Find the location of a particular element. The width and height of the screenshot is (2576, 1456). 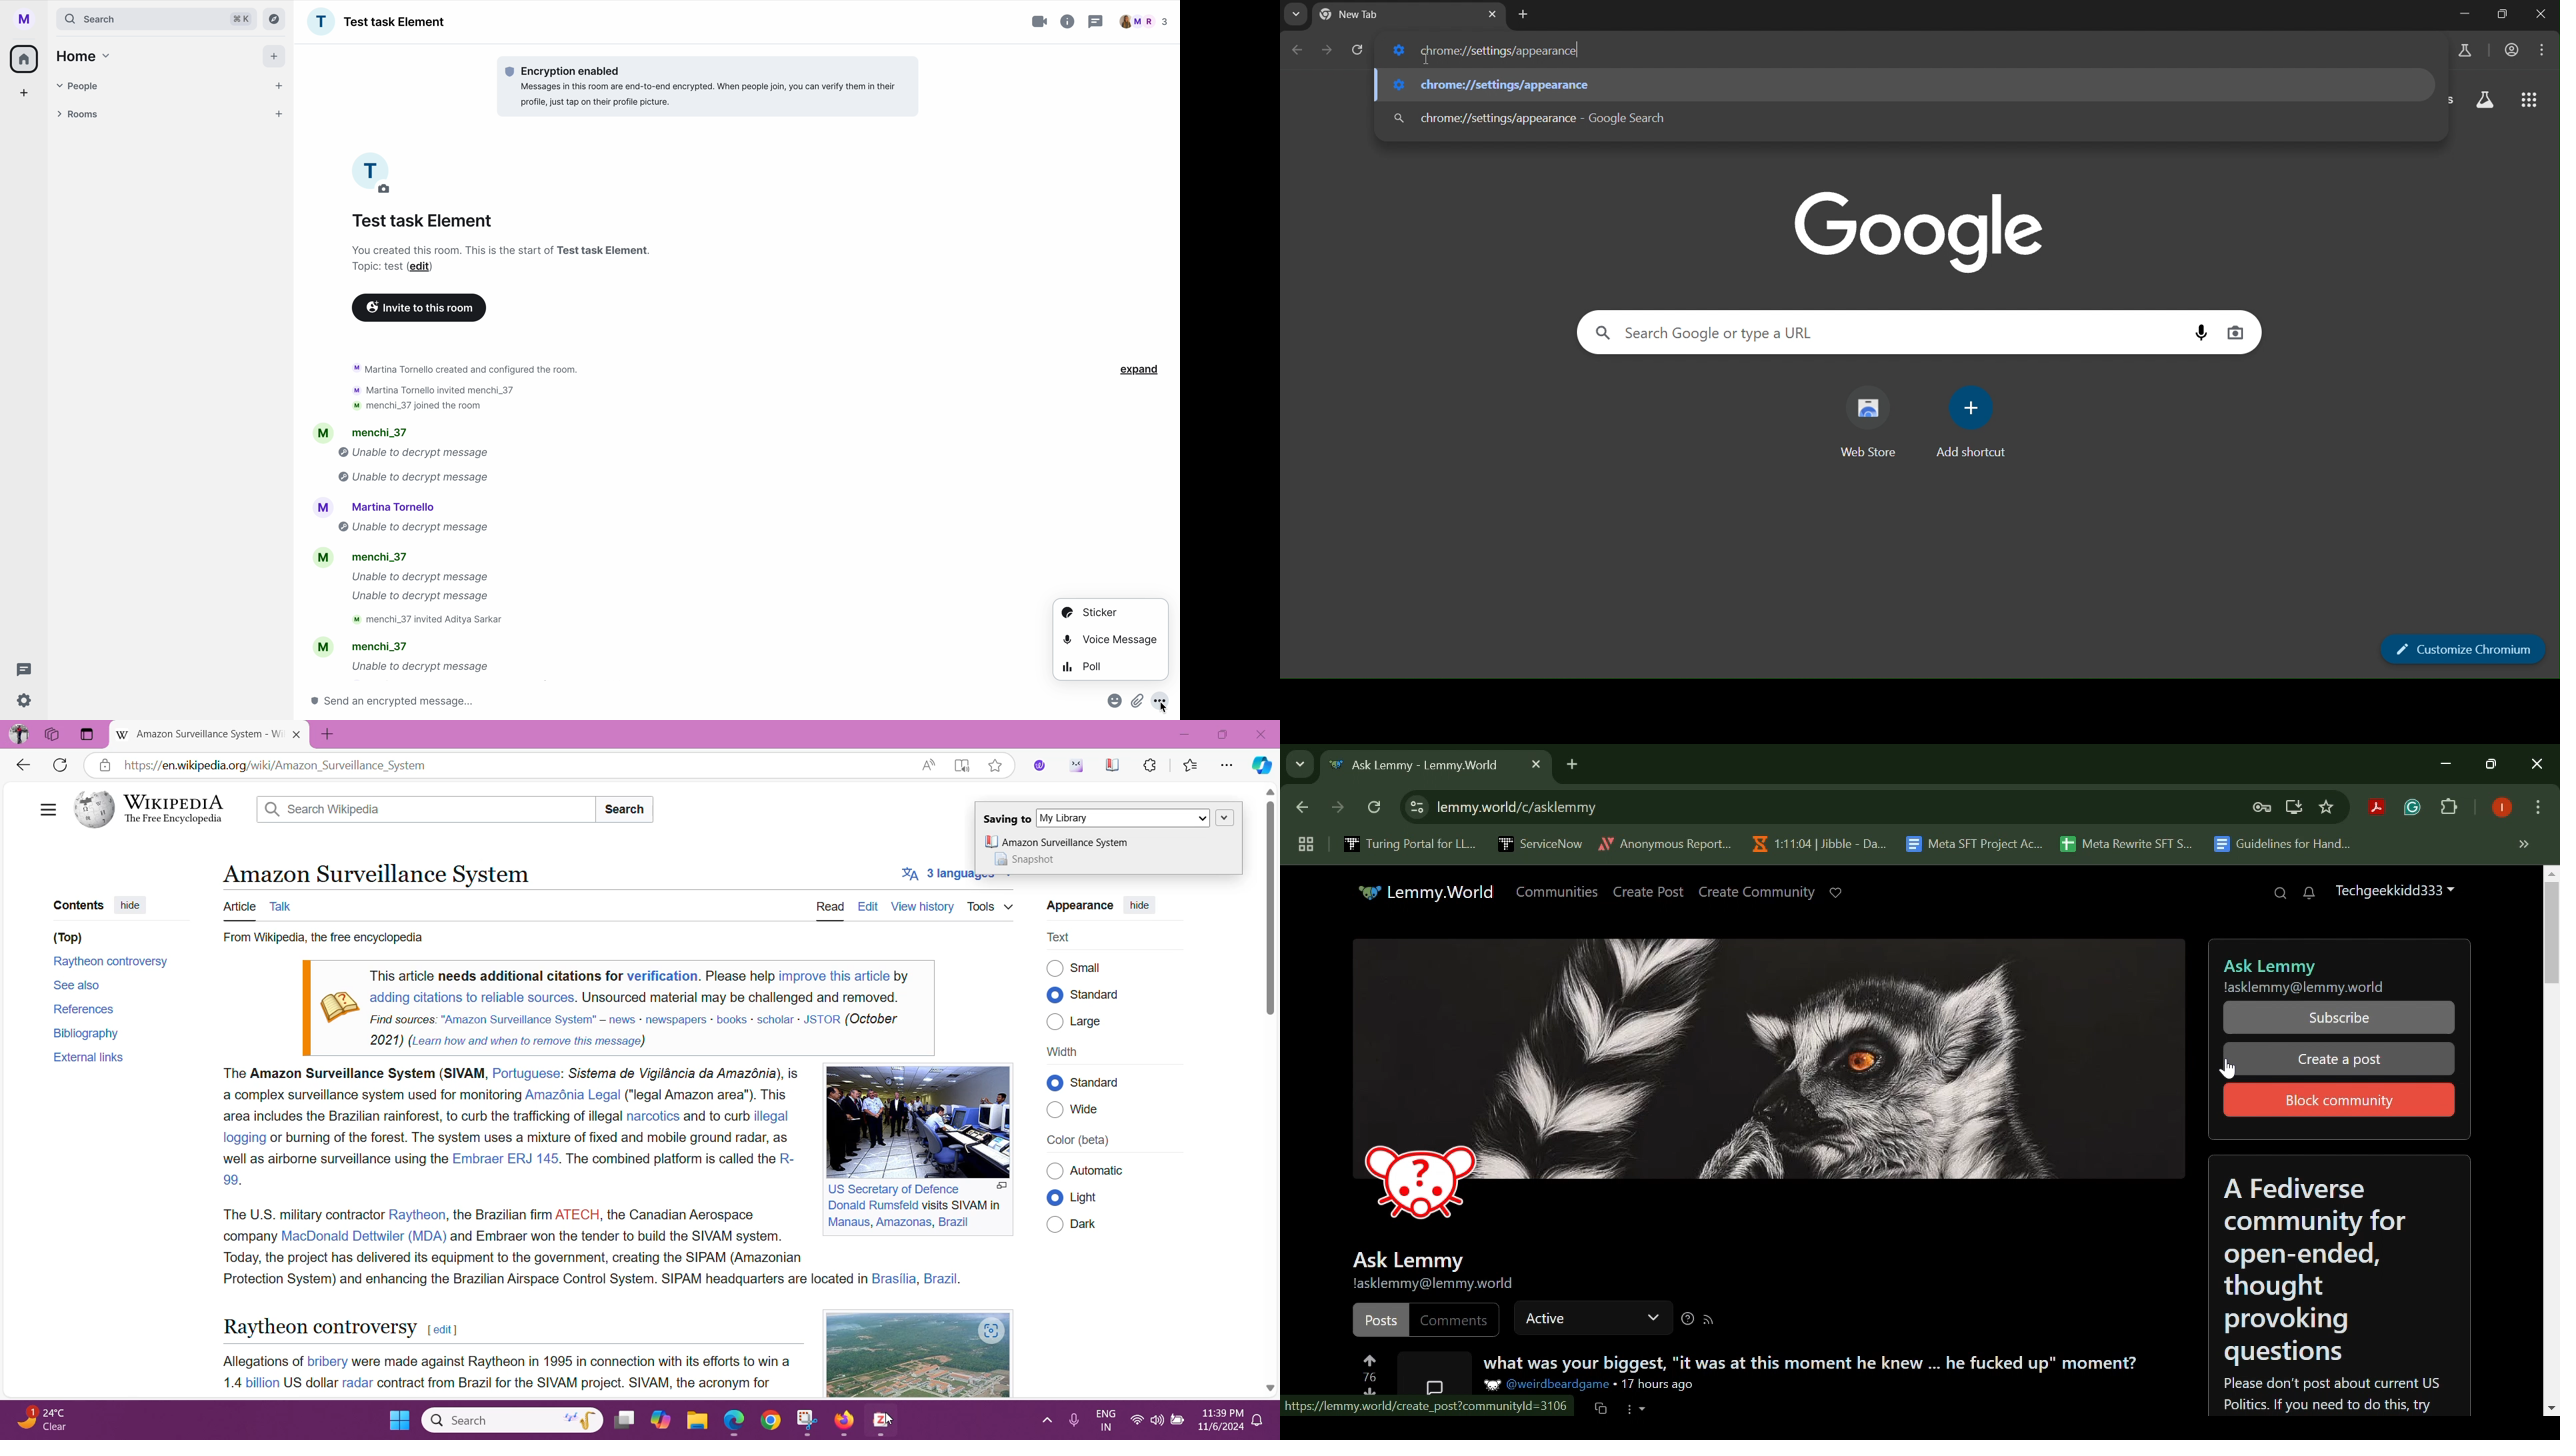

Click to go back is located at coordinates (22, 764).